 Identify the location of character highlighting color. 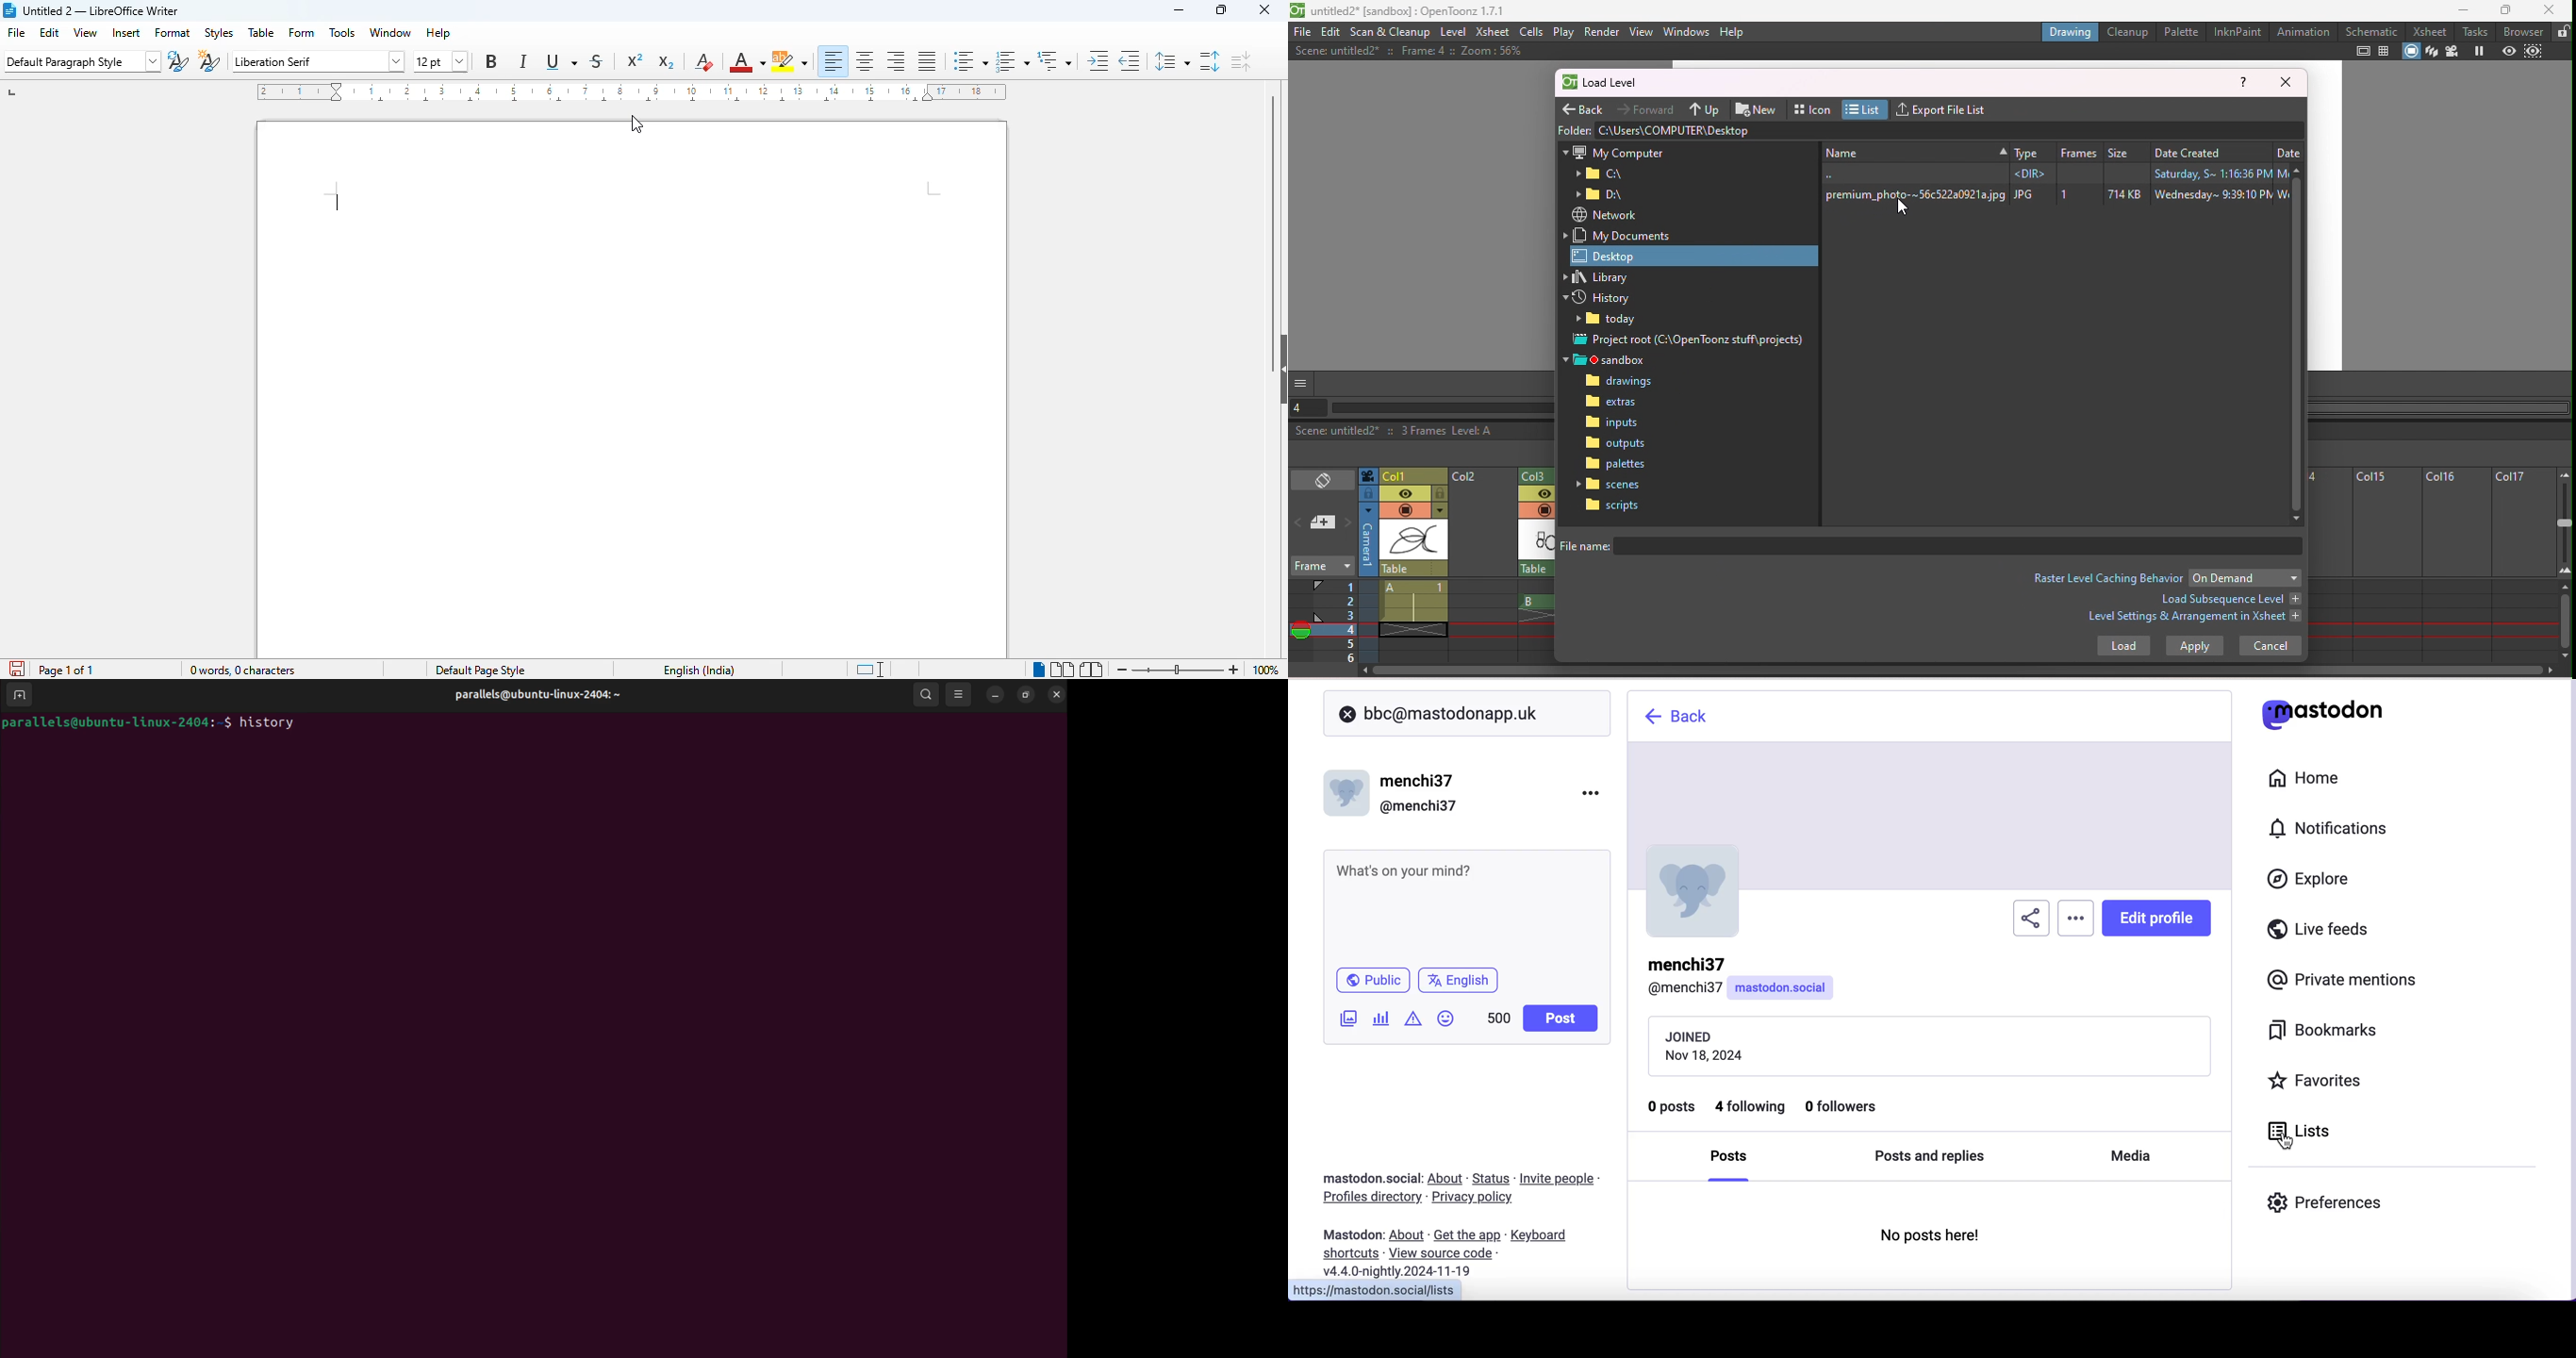
(790, 62).